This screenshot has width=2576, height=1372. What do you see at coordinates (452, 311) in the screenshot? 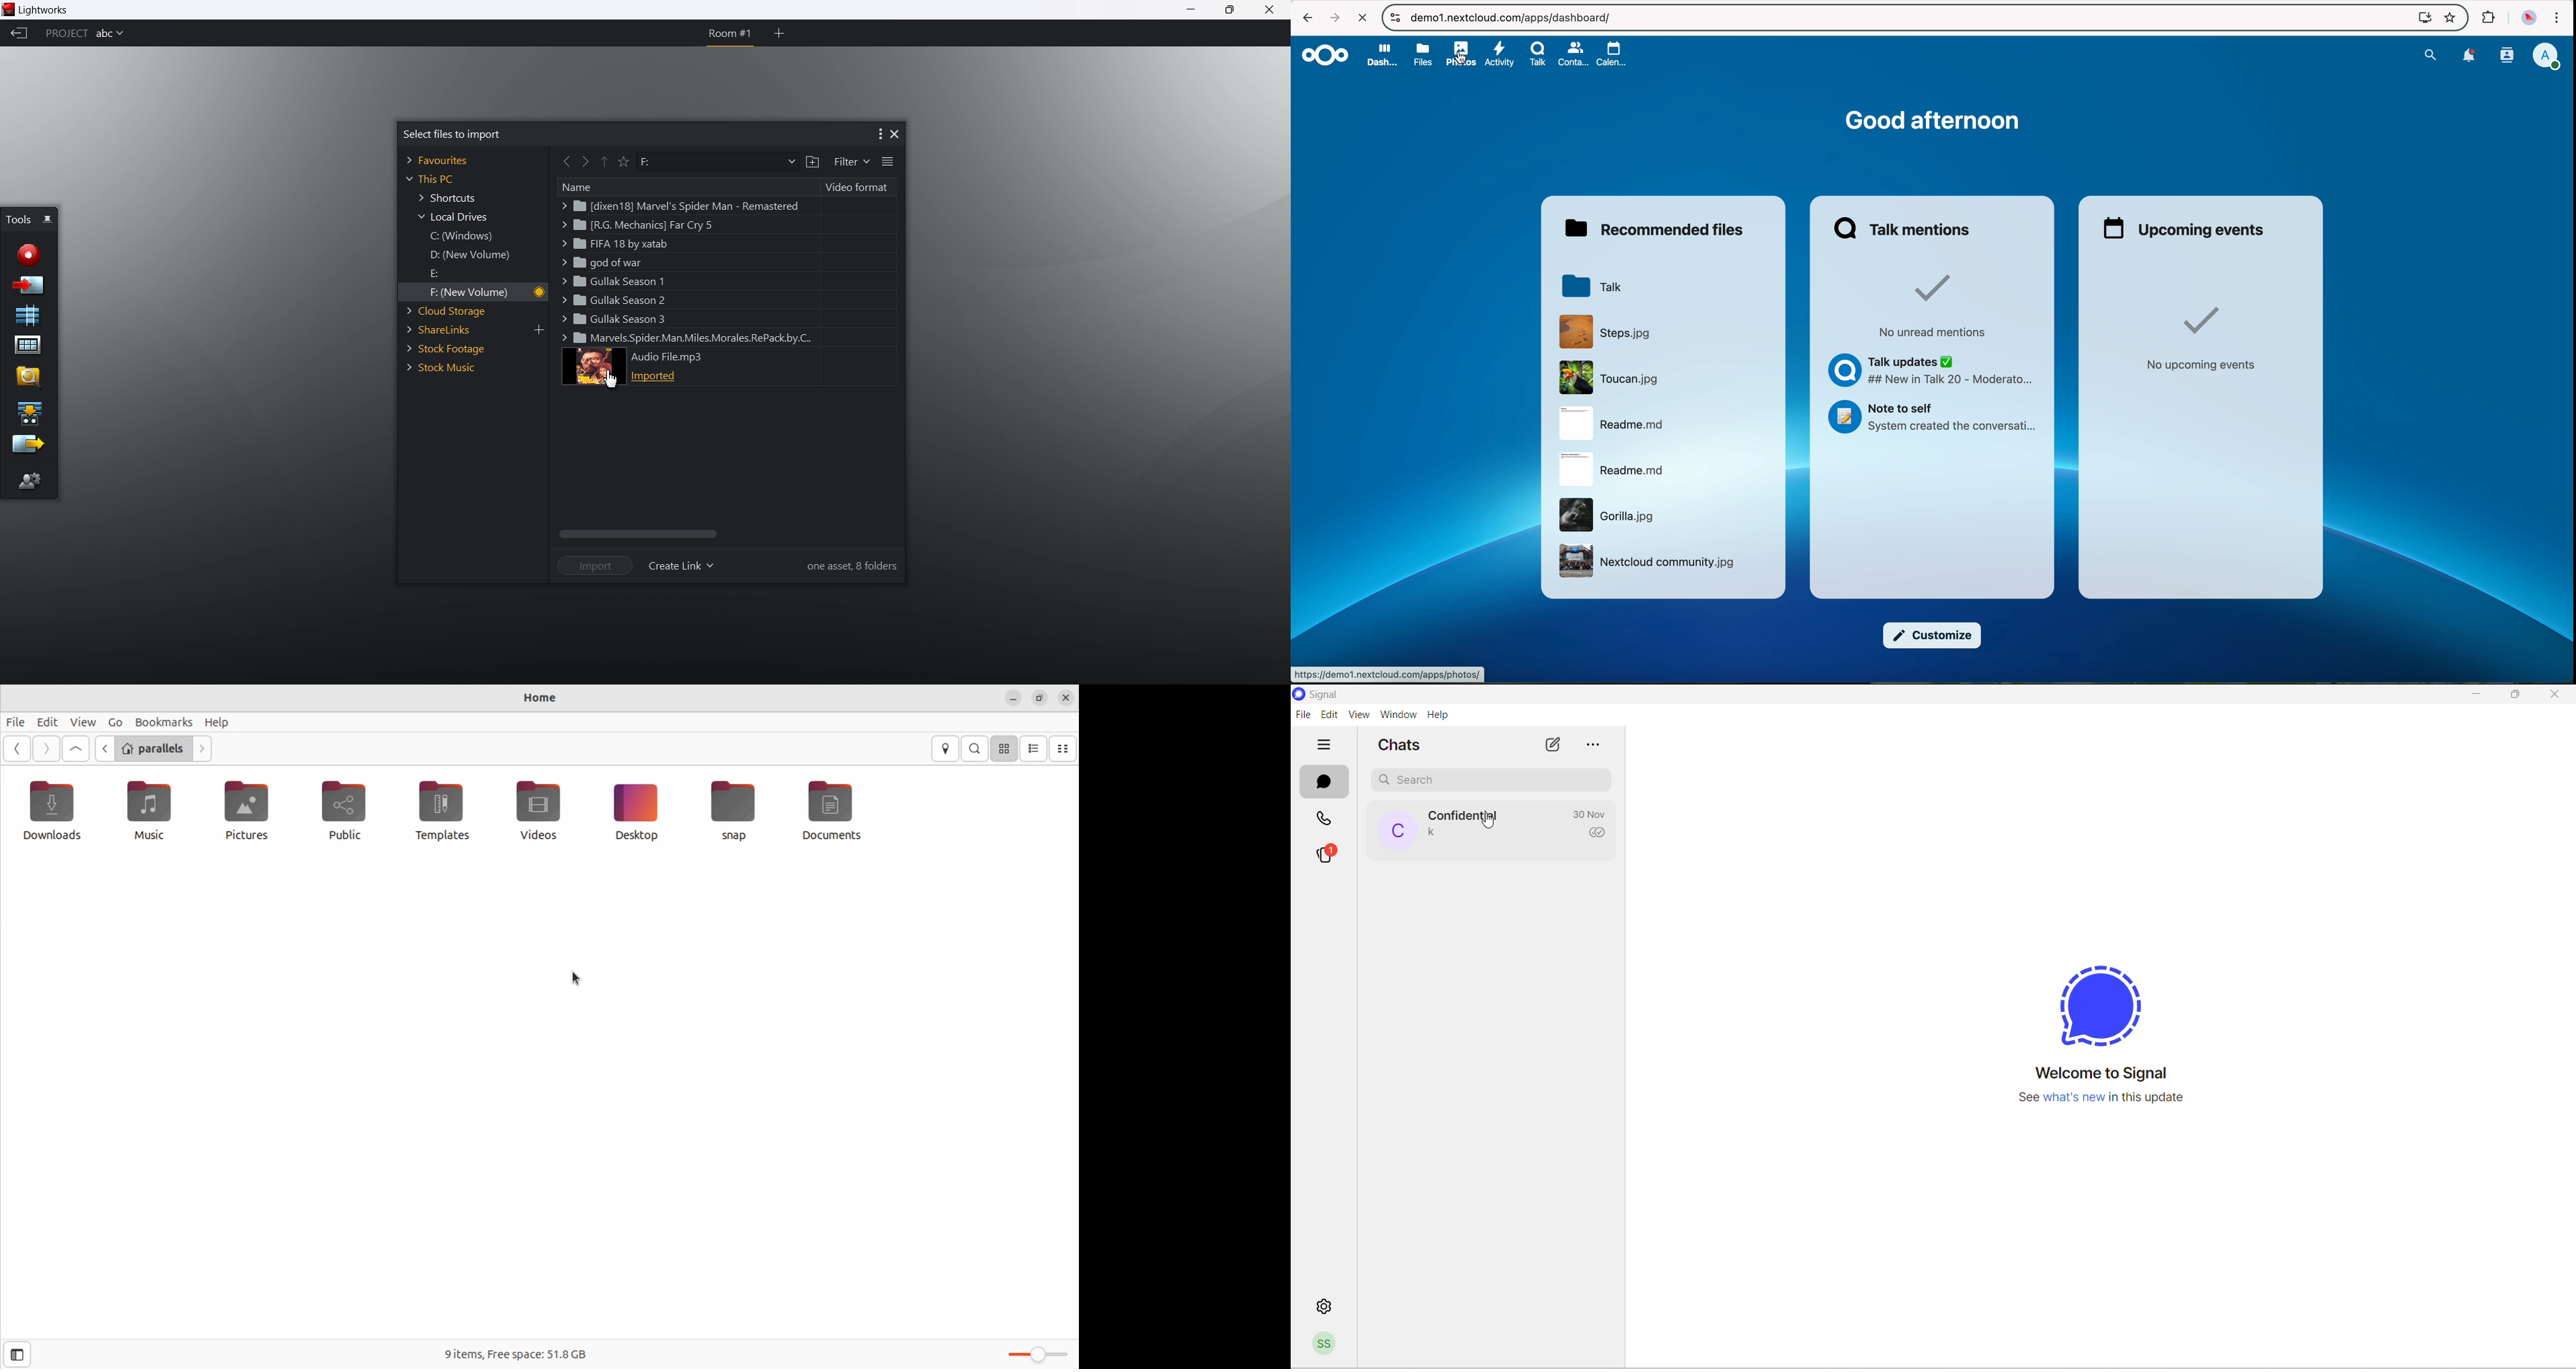
I see `cloud storage` at bounding box center [452, 311].